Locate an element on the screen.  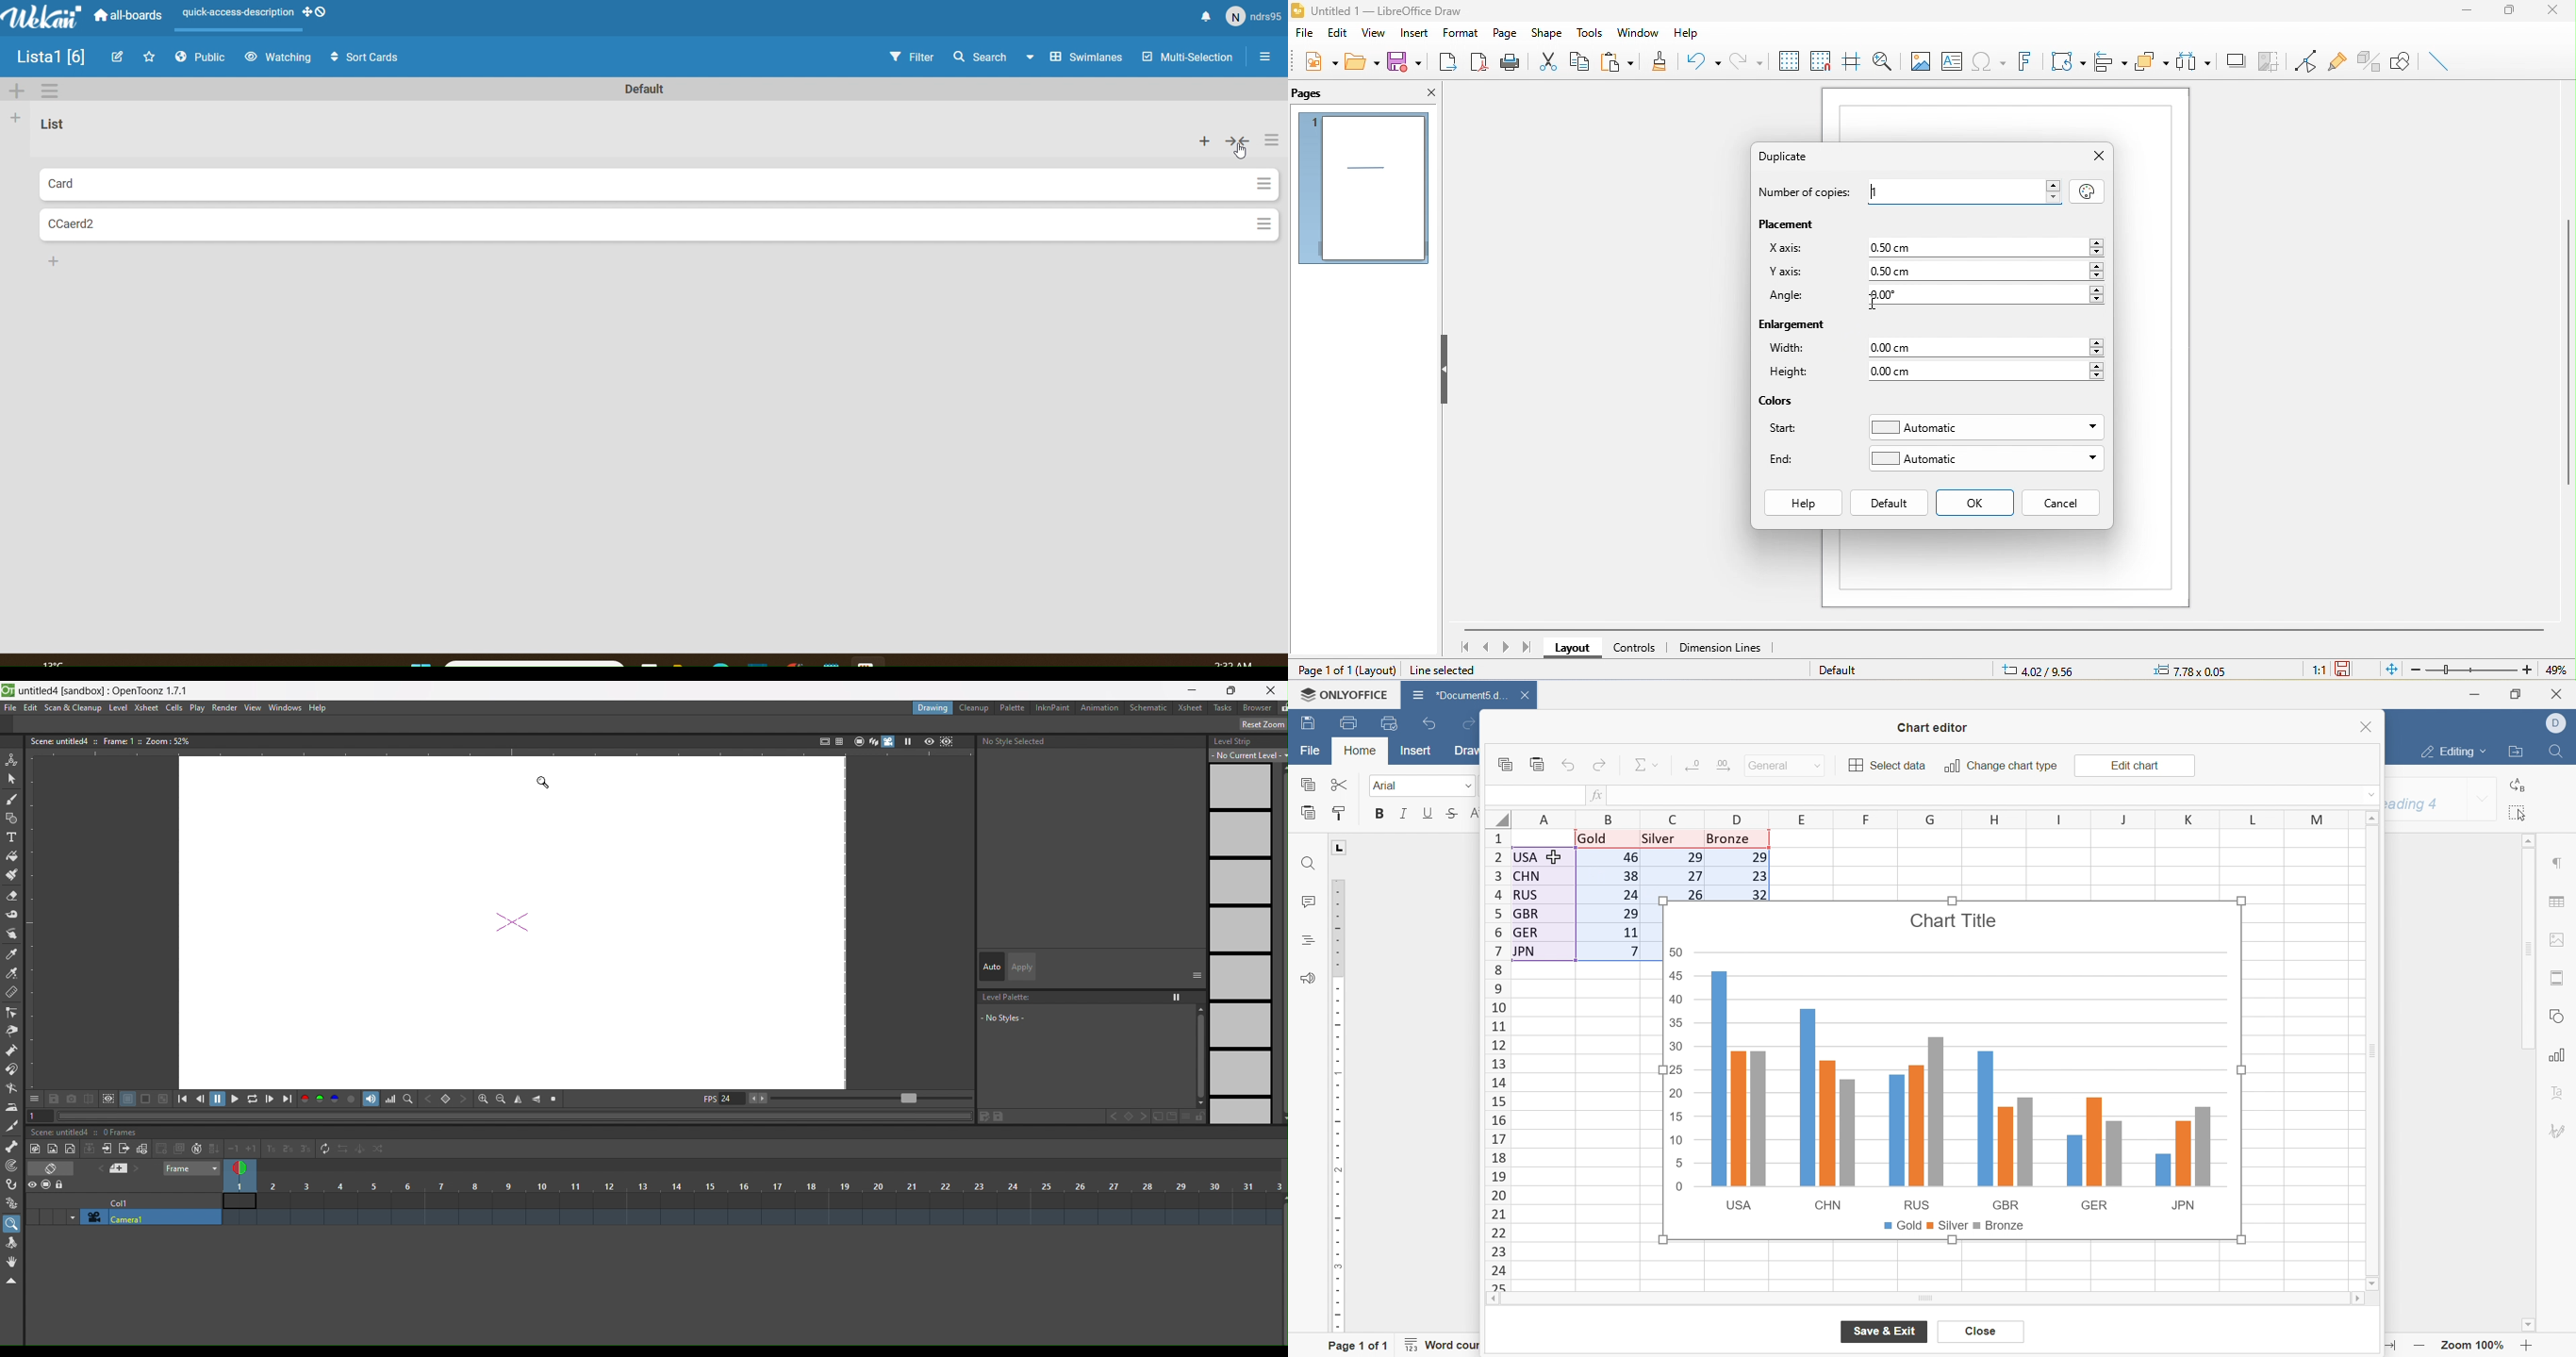
open file location is located at coordinates (2518, 751).